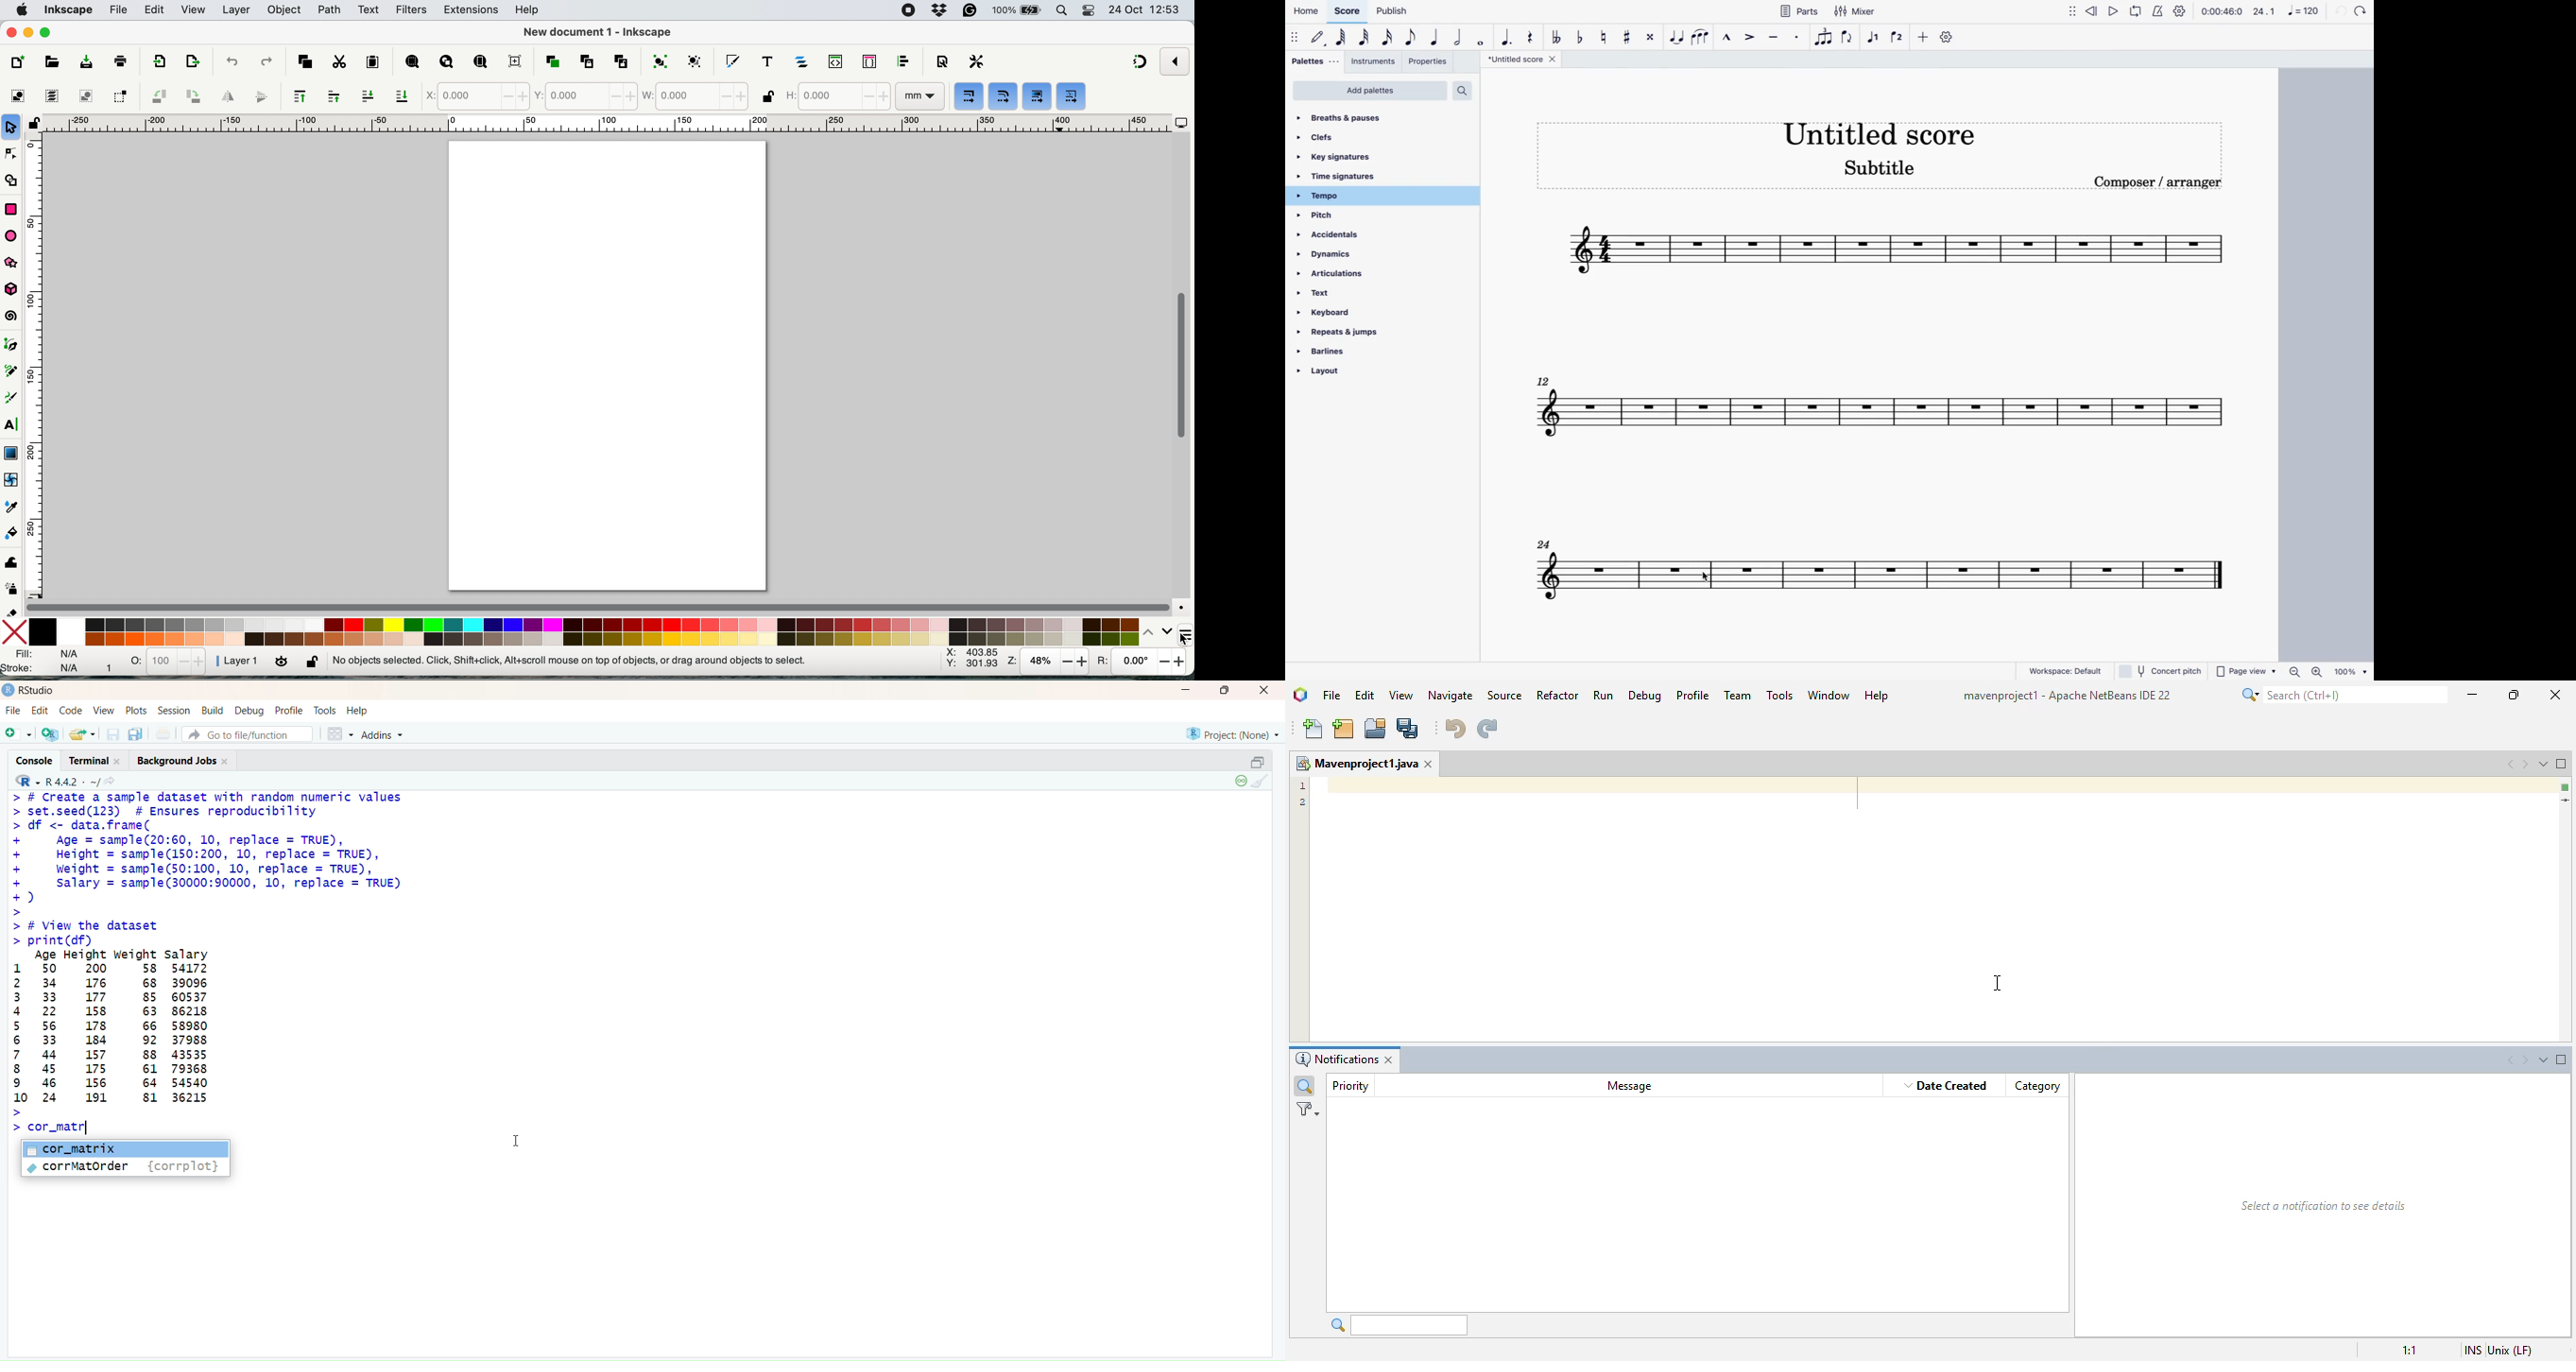 Image resolution: width=2576 pixels, height=1372 pixels. Describe the element at coordinates (606, 124) in the screenshot. I see `horizontal scale` at that location.